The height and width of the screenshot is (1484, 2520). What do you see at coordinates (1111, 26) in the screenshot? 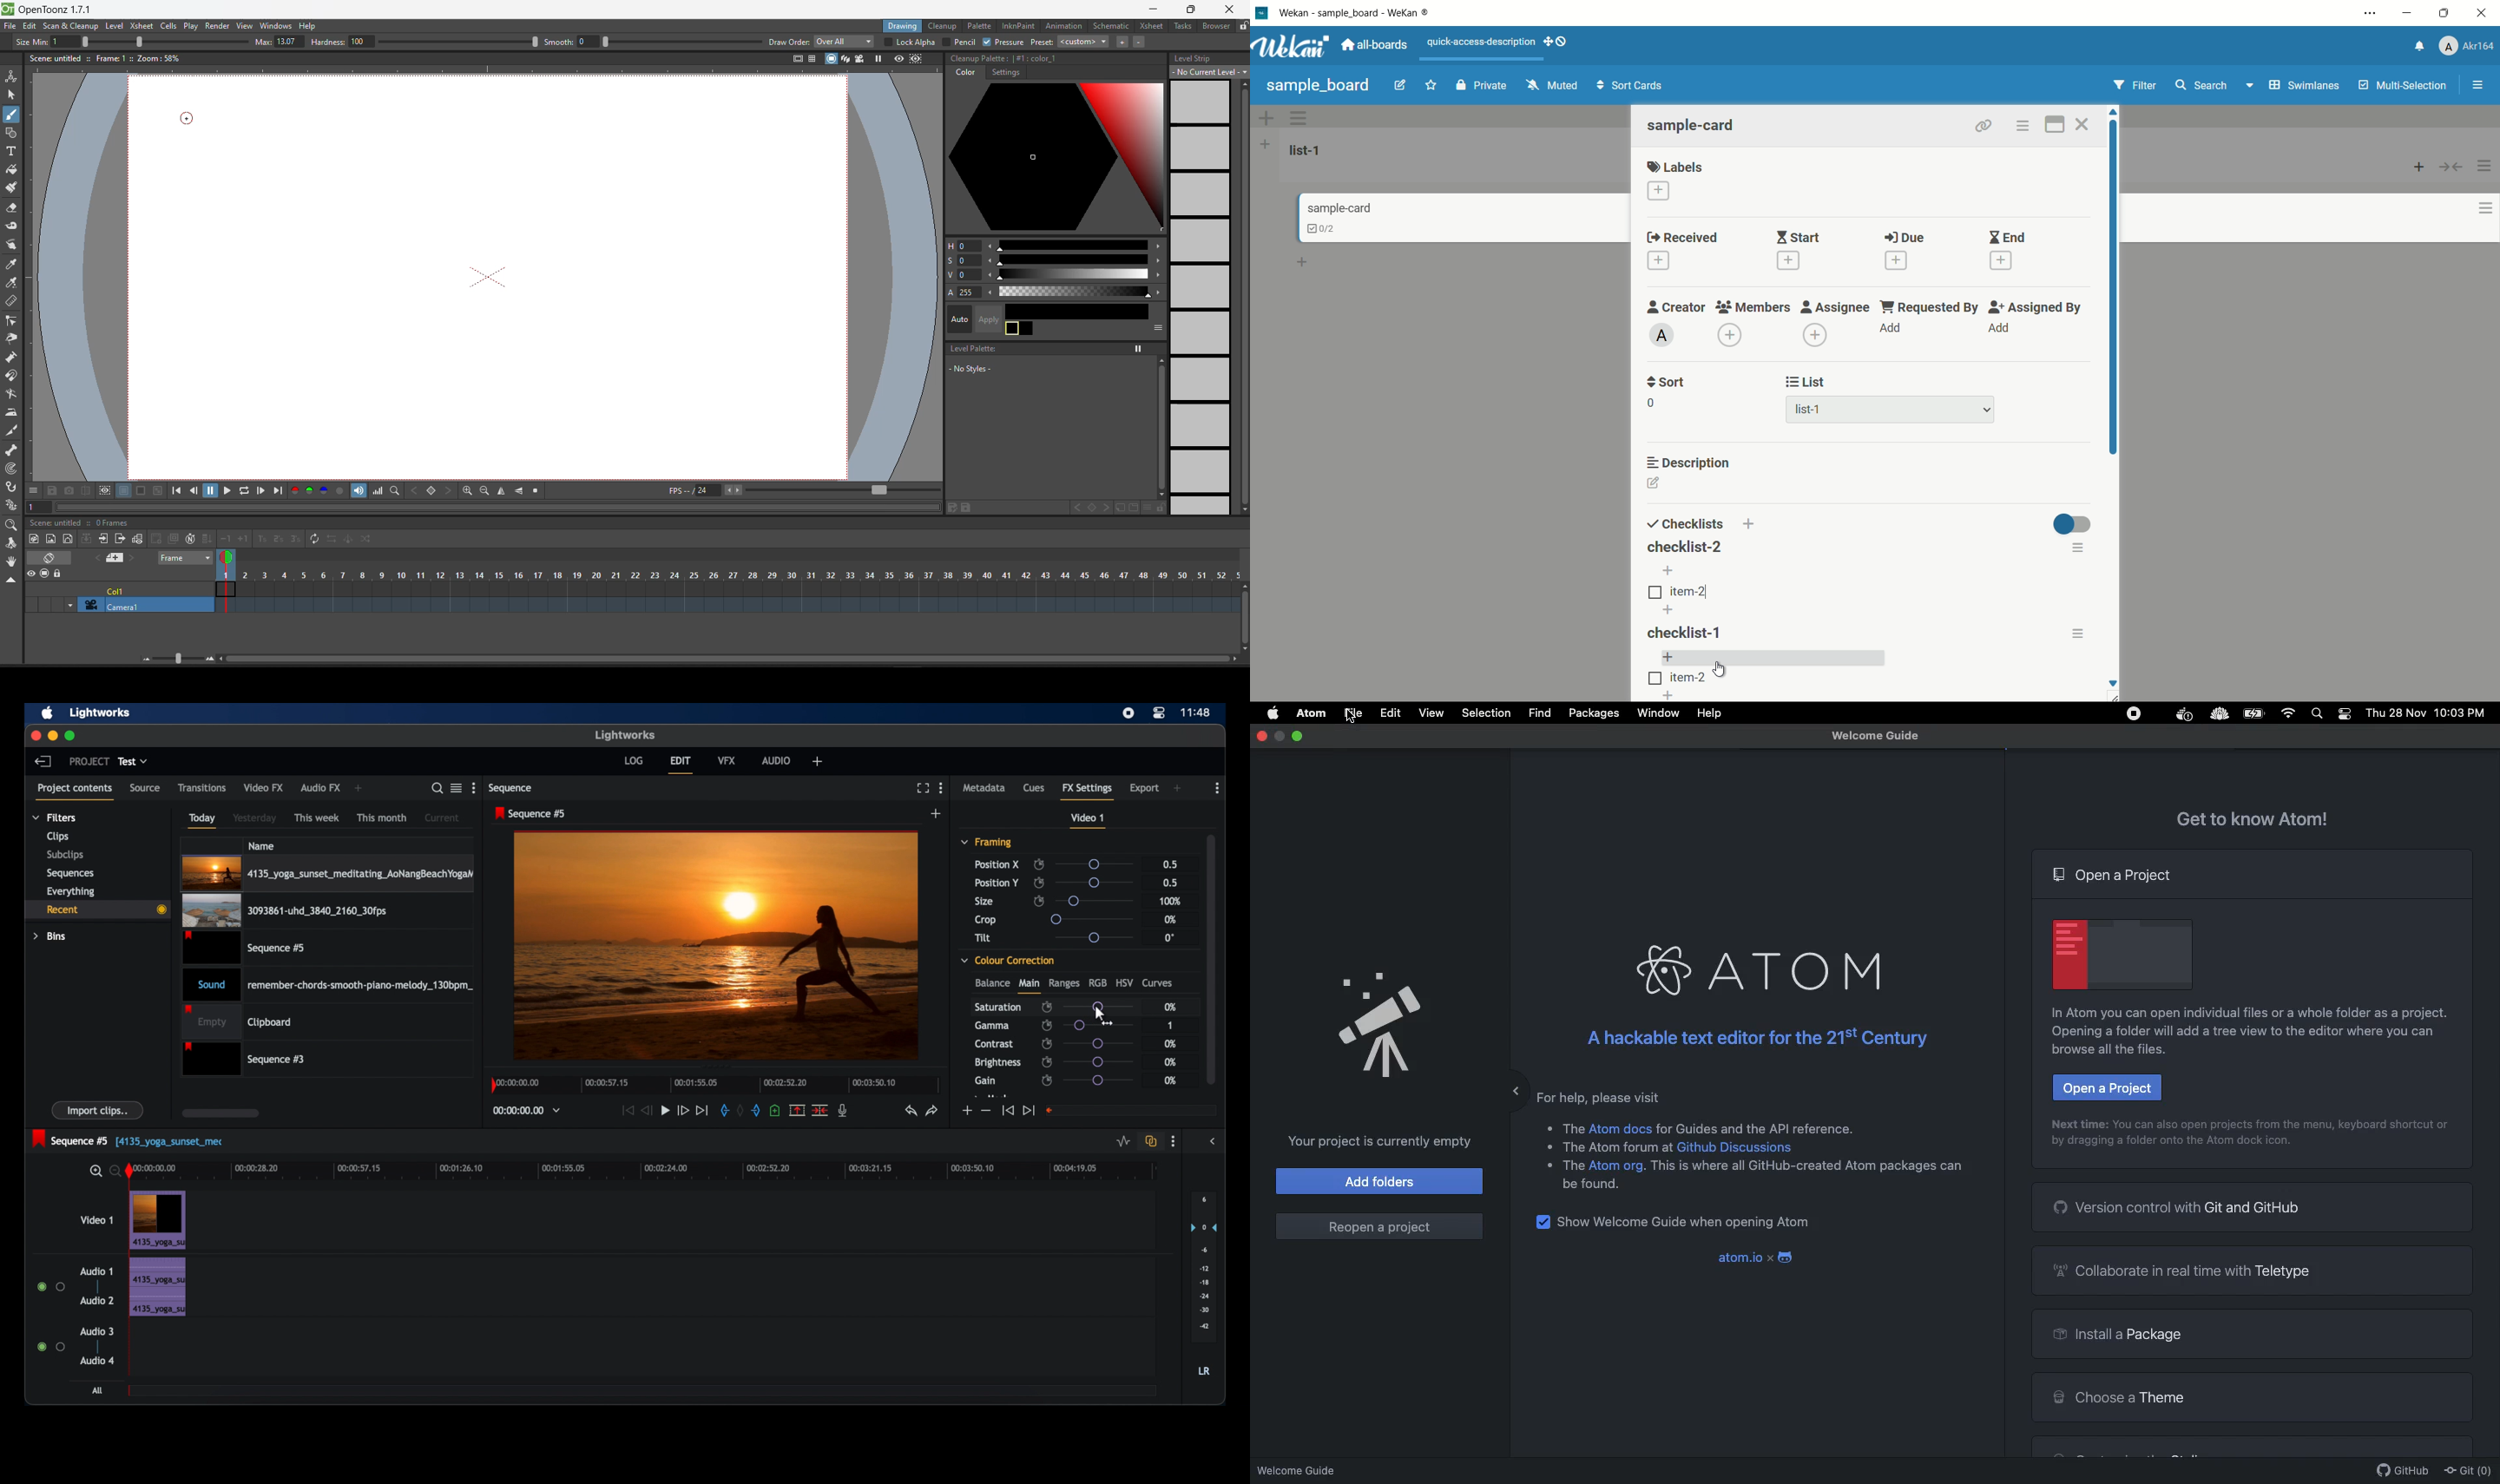
I see `schematic` at bounding box center [1111, 26].